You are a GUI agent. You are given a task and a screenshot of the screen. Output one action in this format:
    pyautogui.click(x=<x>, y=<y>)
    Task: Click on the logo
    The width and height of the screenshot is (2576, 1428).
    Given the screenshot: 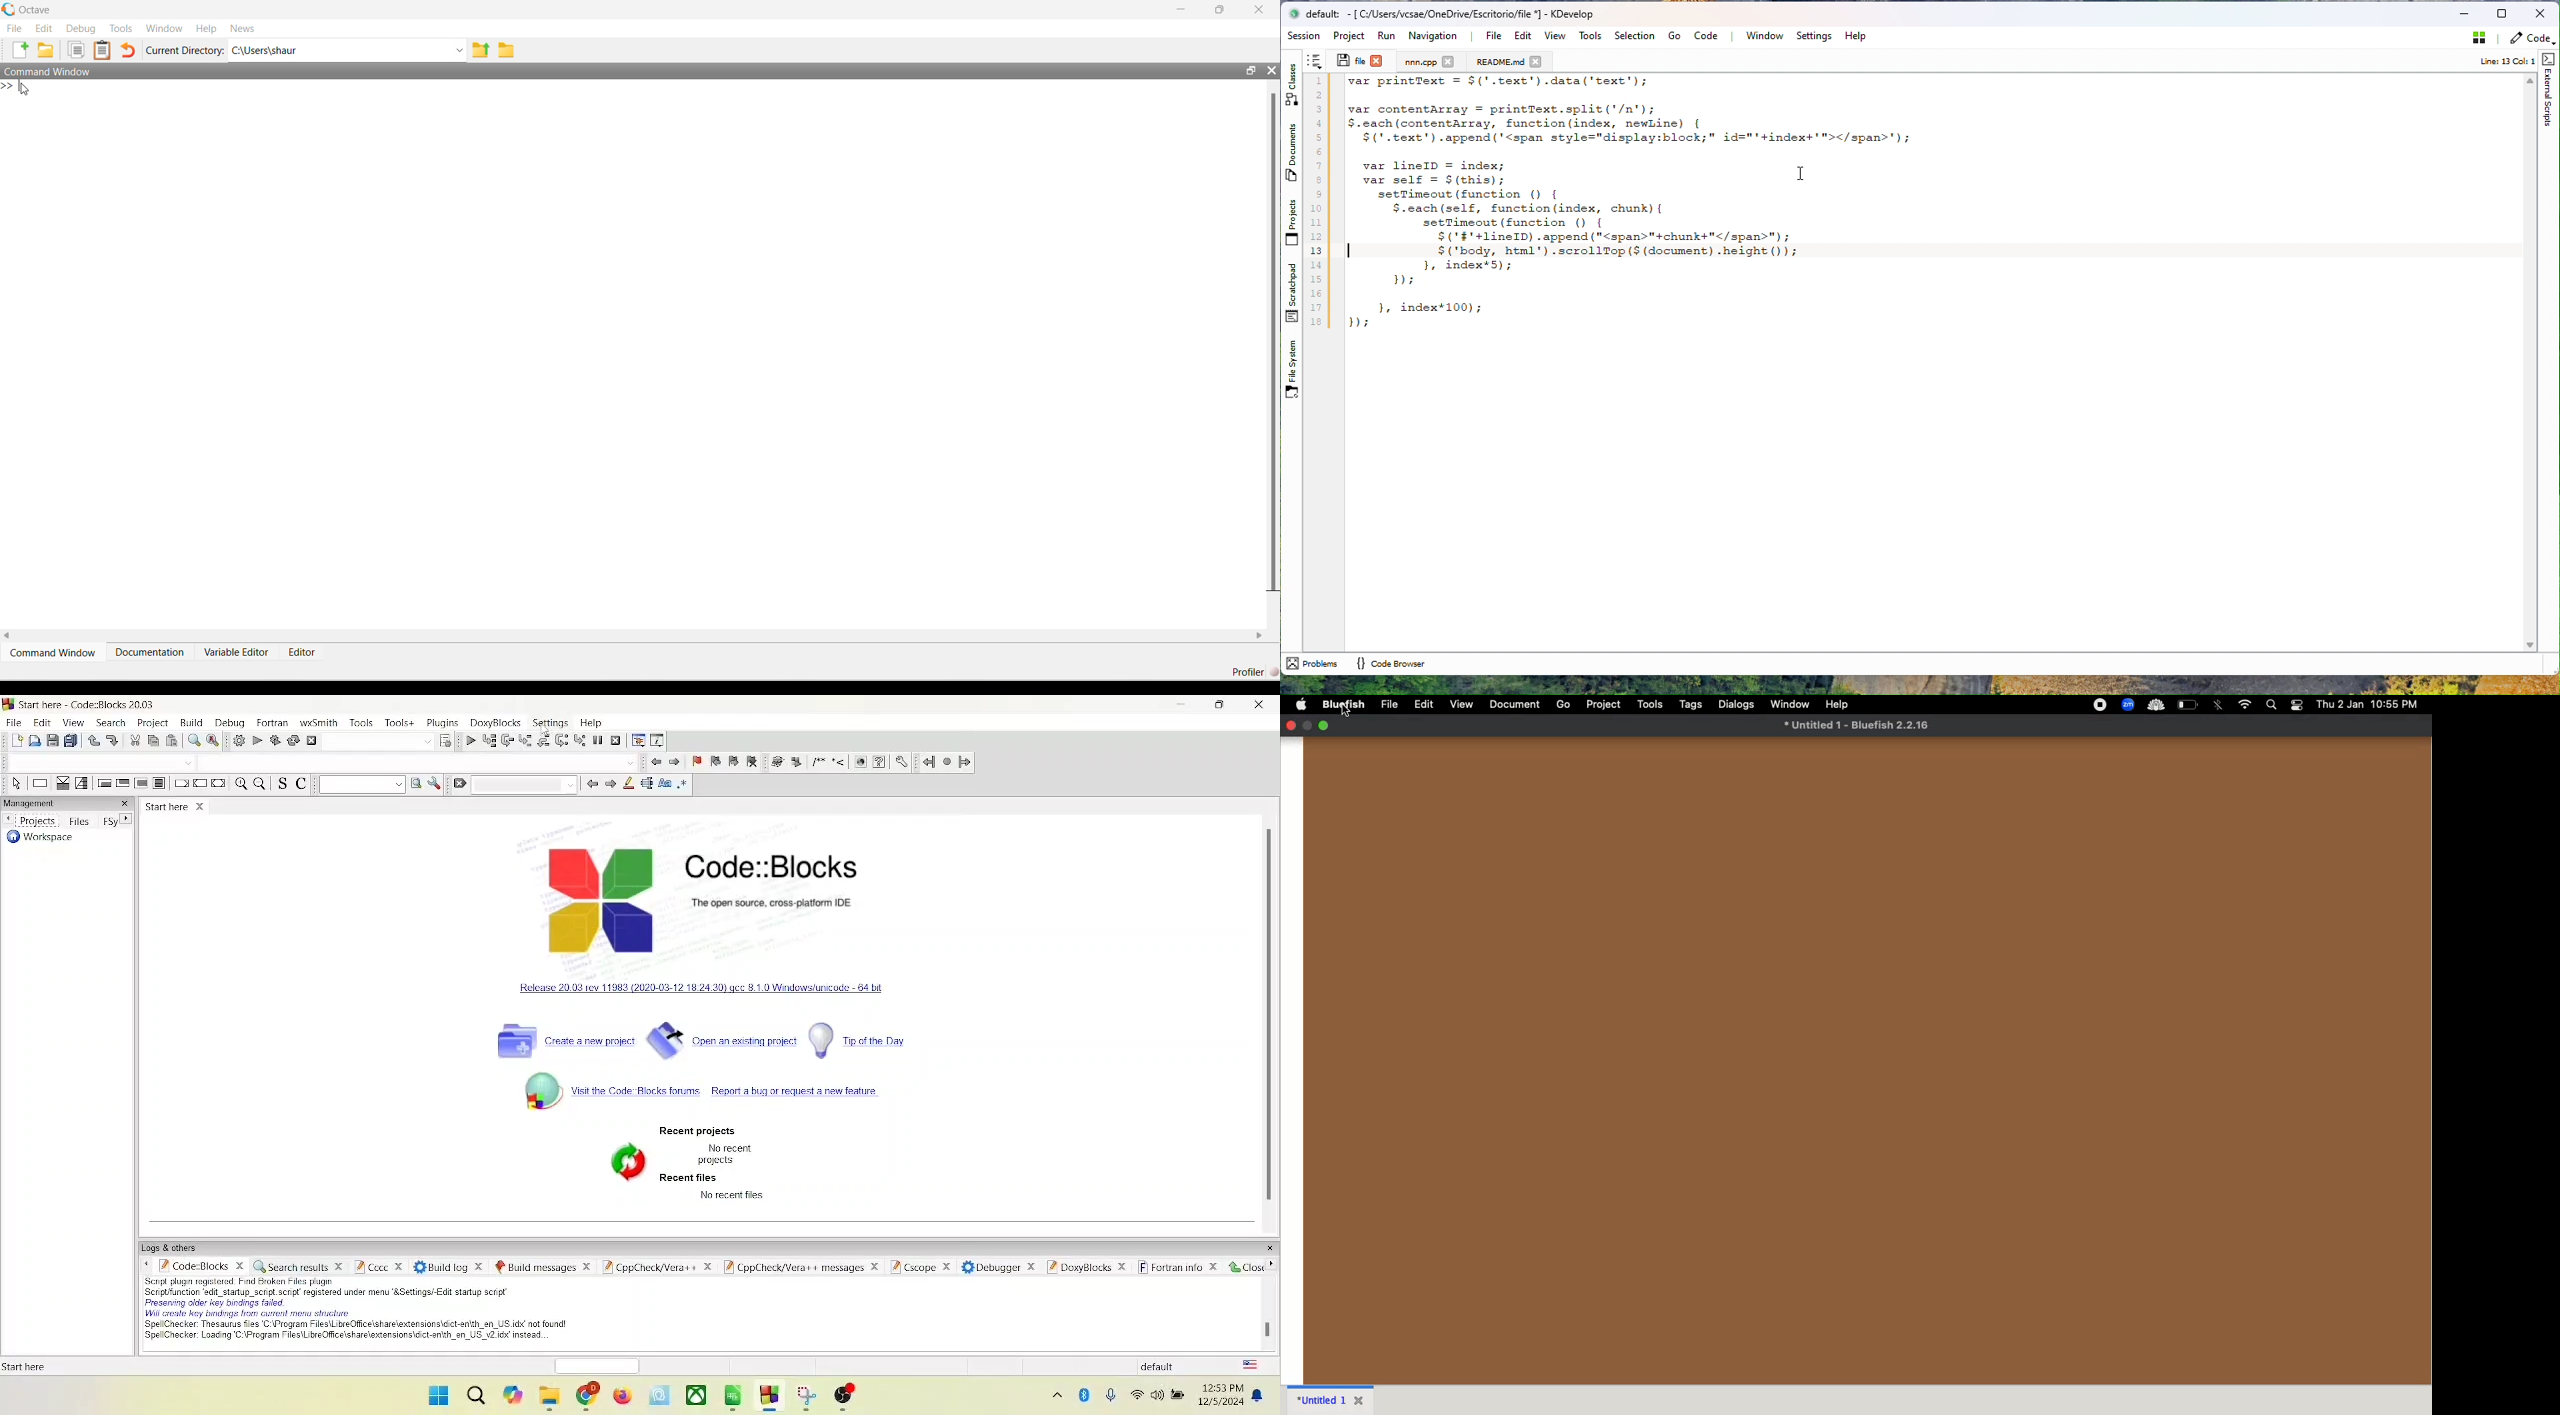 What is the action you would take?
    pyautogui.click(x=598, y=899)
    